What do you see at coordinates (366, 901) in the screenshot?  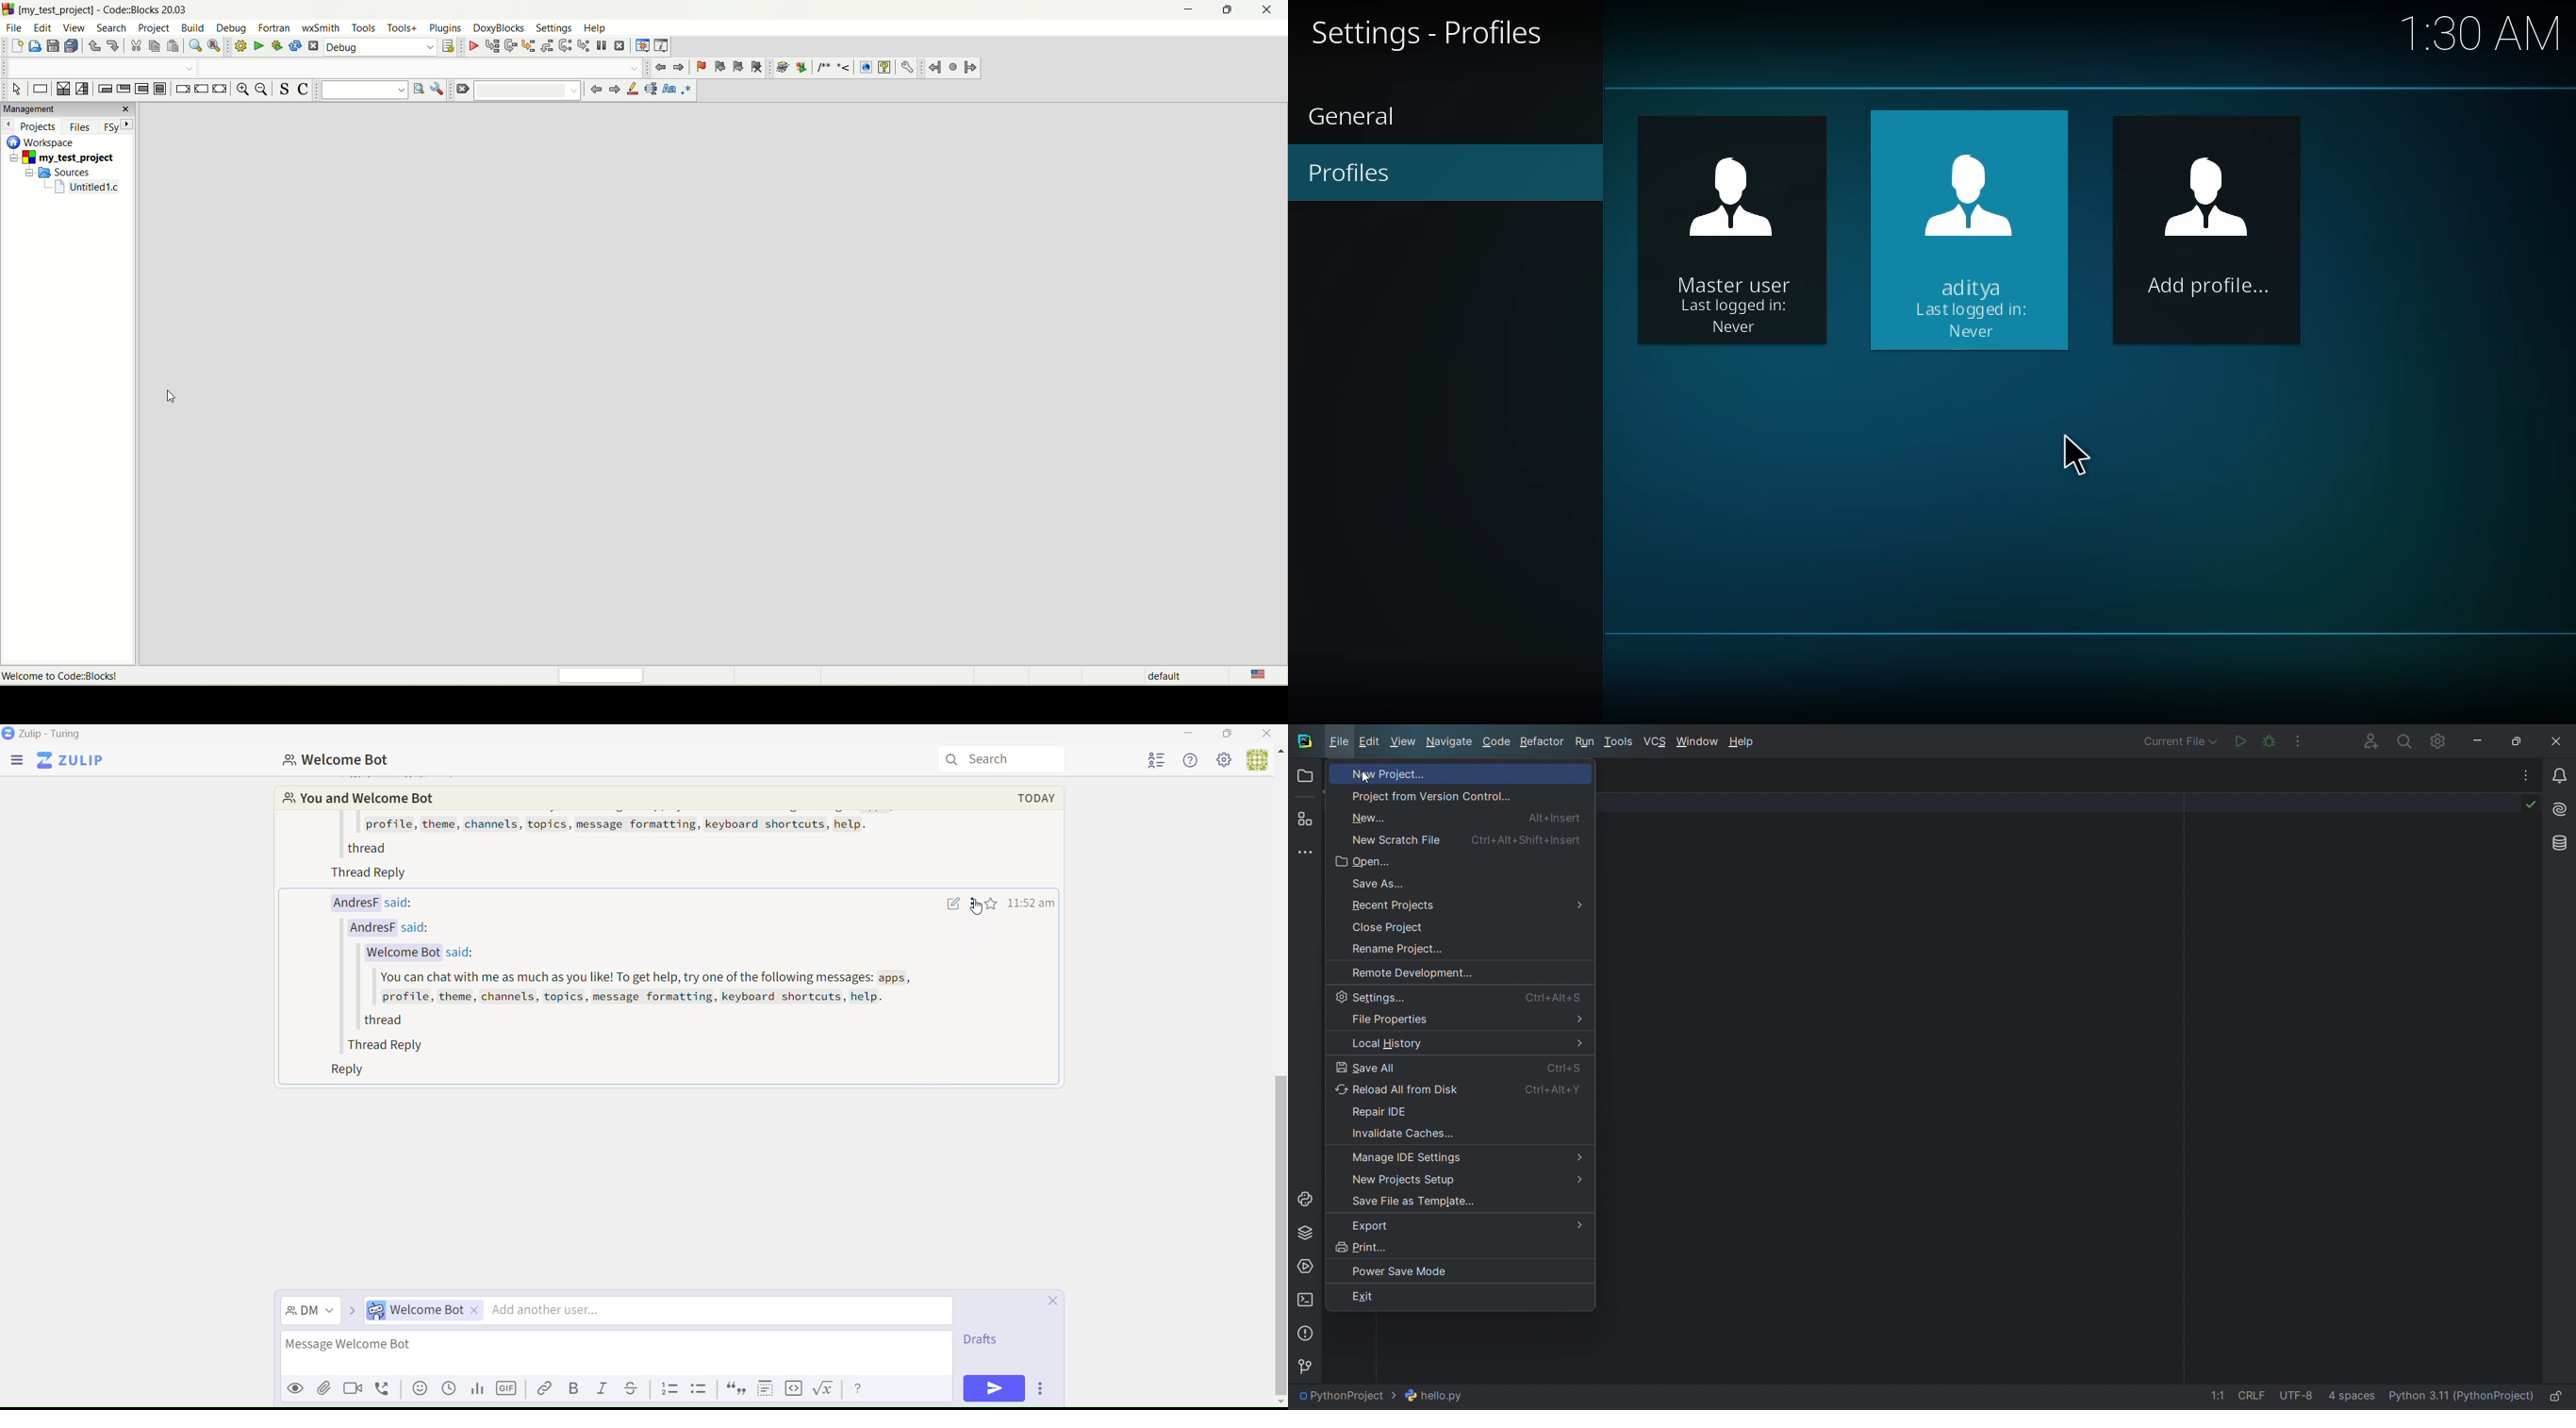 I see `AndresF said:` at bounding box center [366, 901].